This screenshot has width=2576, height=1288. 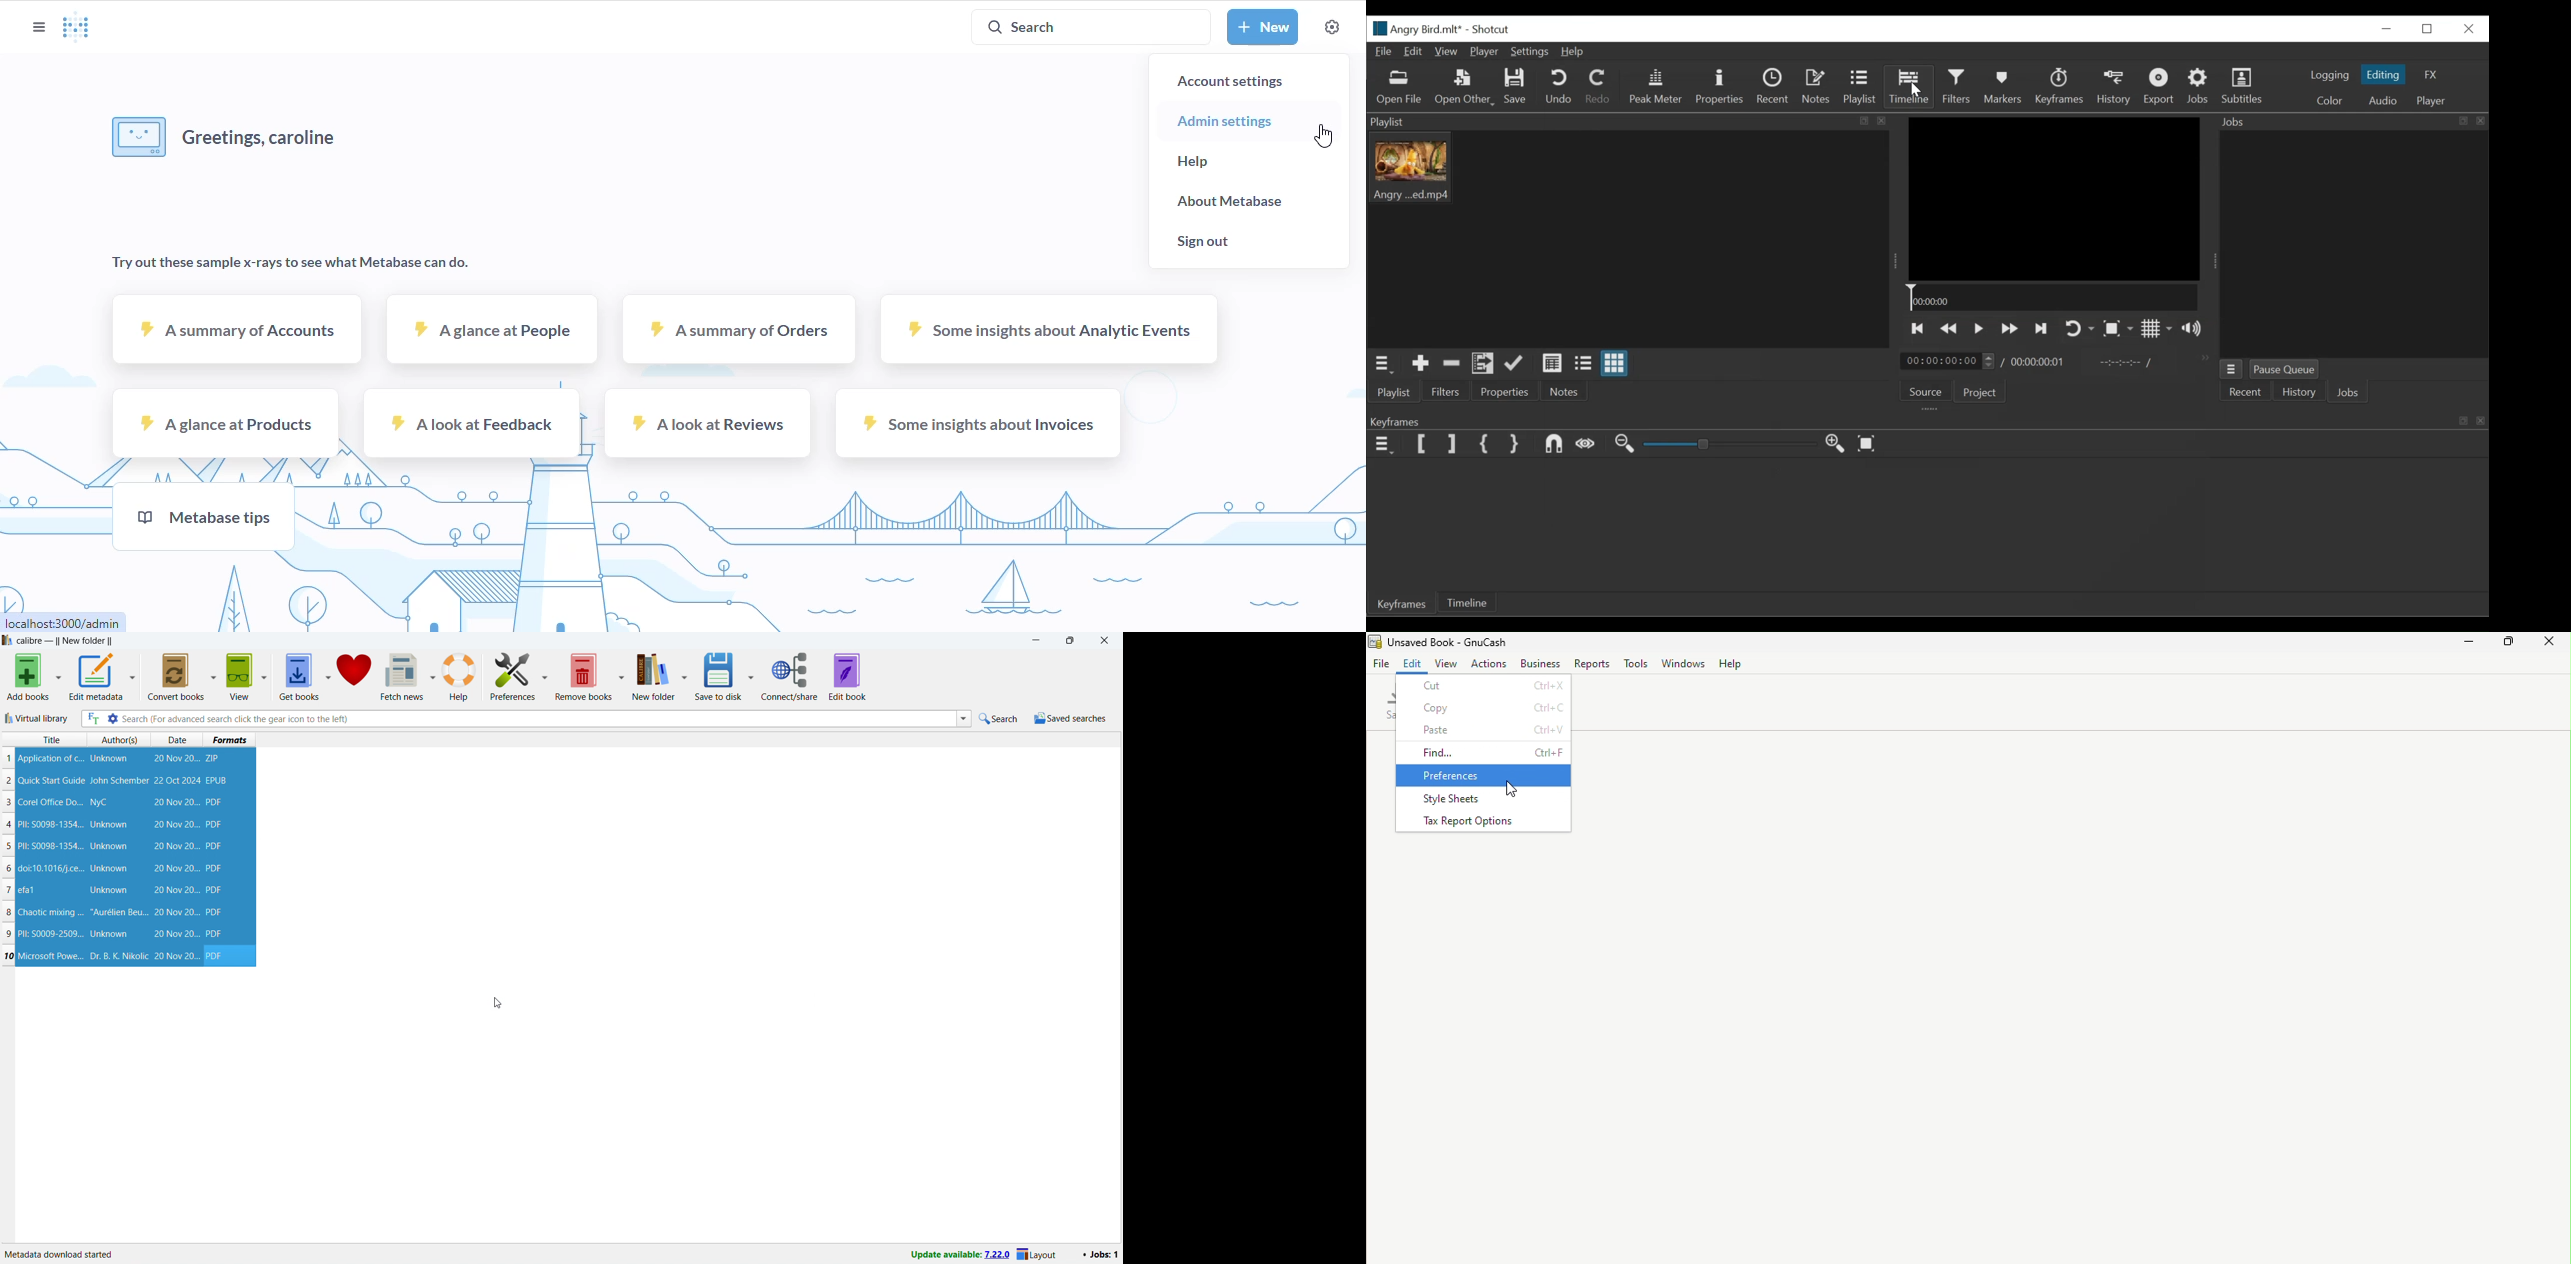 I want to click on 20 Nov 20..., so click(x=176, y=868).